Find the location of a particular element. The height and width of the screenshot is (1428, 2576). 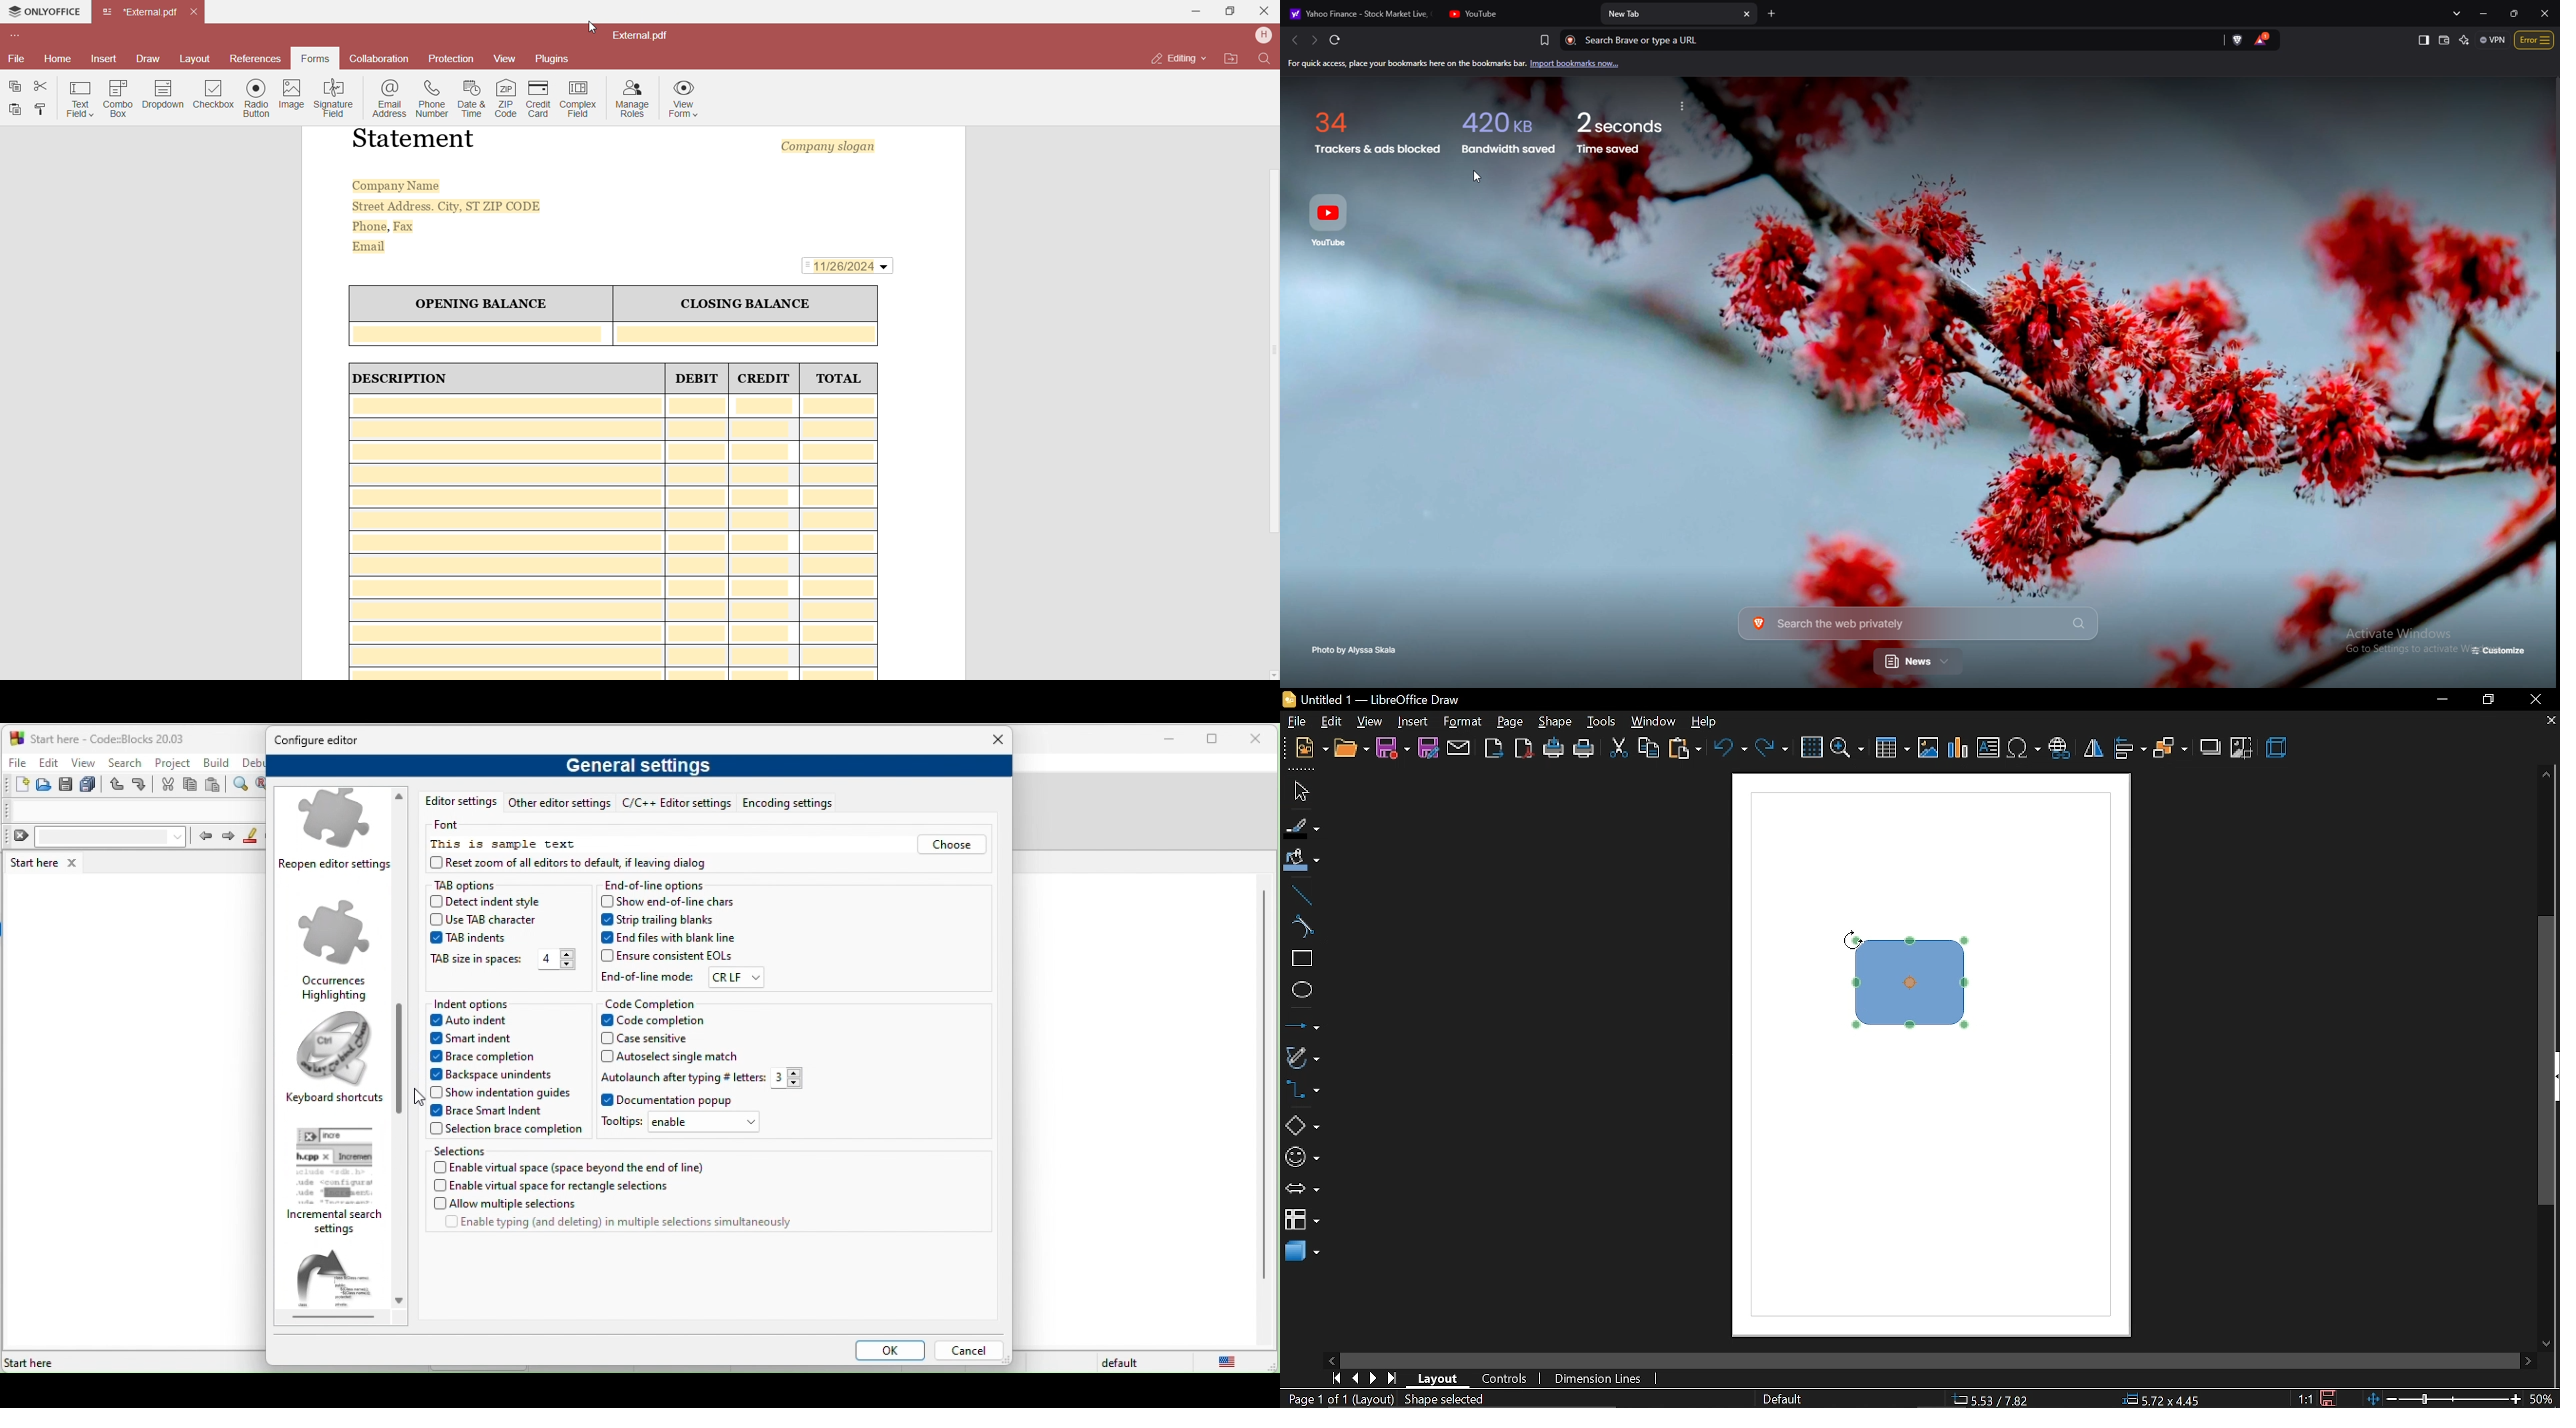

save is located at coordinates (1394, 748).